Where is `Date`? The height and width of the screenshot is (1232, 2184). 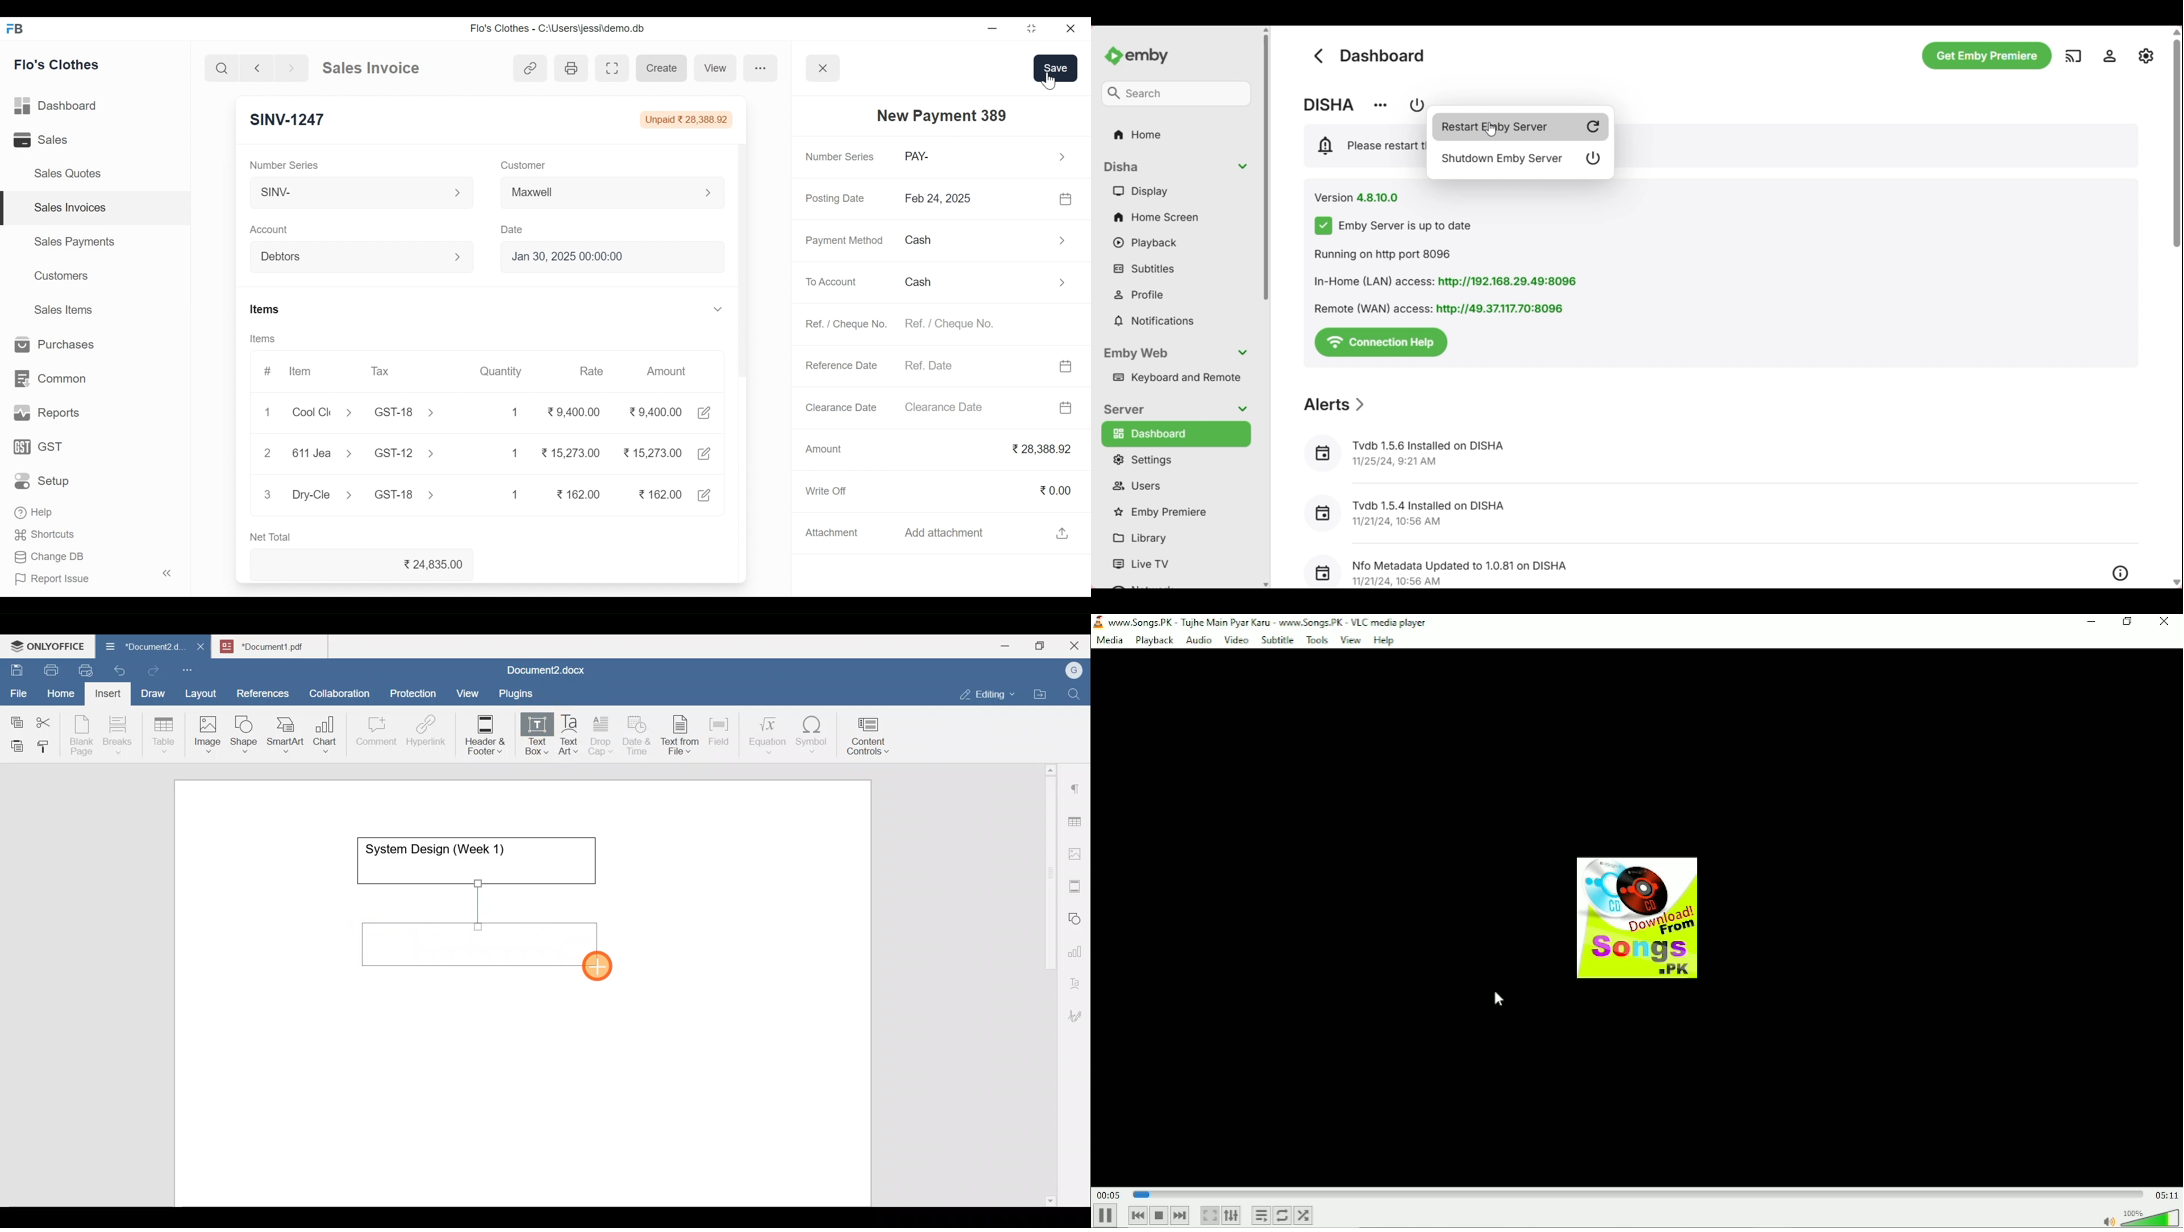
Date is located at coordinates (514, 230).